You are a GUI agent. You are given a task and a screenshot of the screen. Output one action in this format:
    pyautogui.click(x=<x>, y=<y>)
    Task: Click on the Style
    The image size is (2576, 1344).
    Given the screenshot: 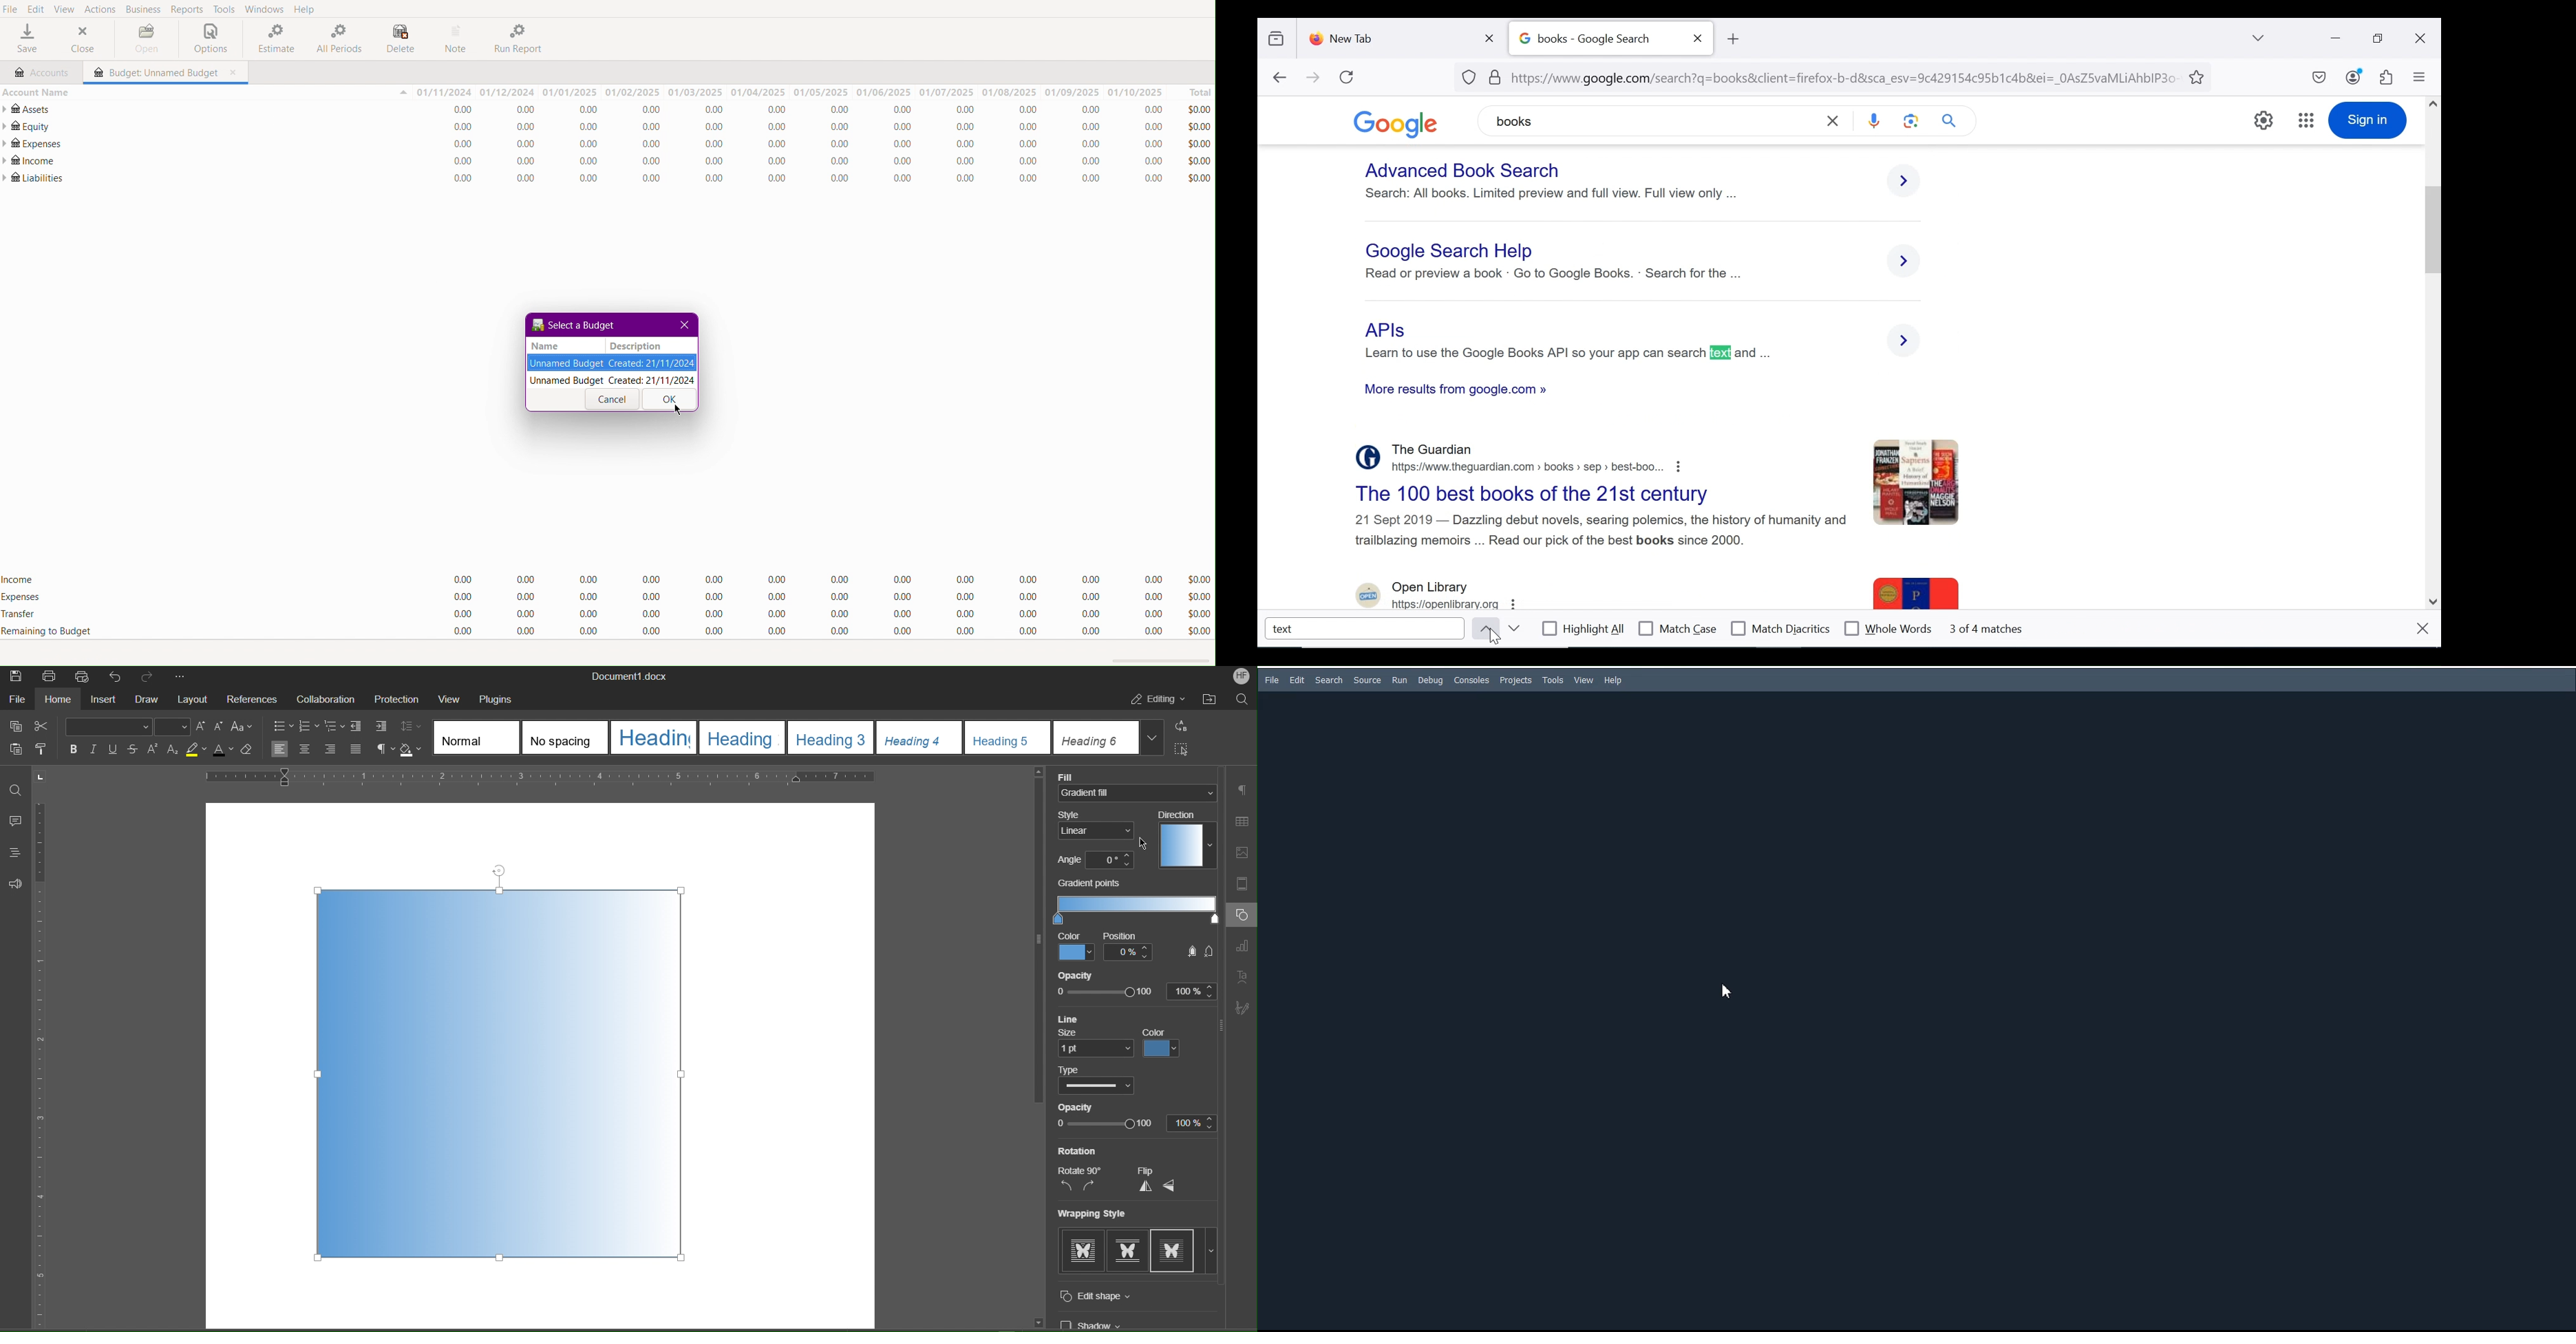 What is the action you would take?
    pyautogui.click(x=1097, y=813)
    